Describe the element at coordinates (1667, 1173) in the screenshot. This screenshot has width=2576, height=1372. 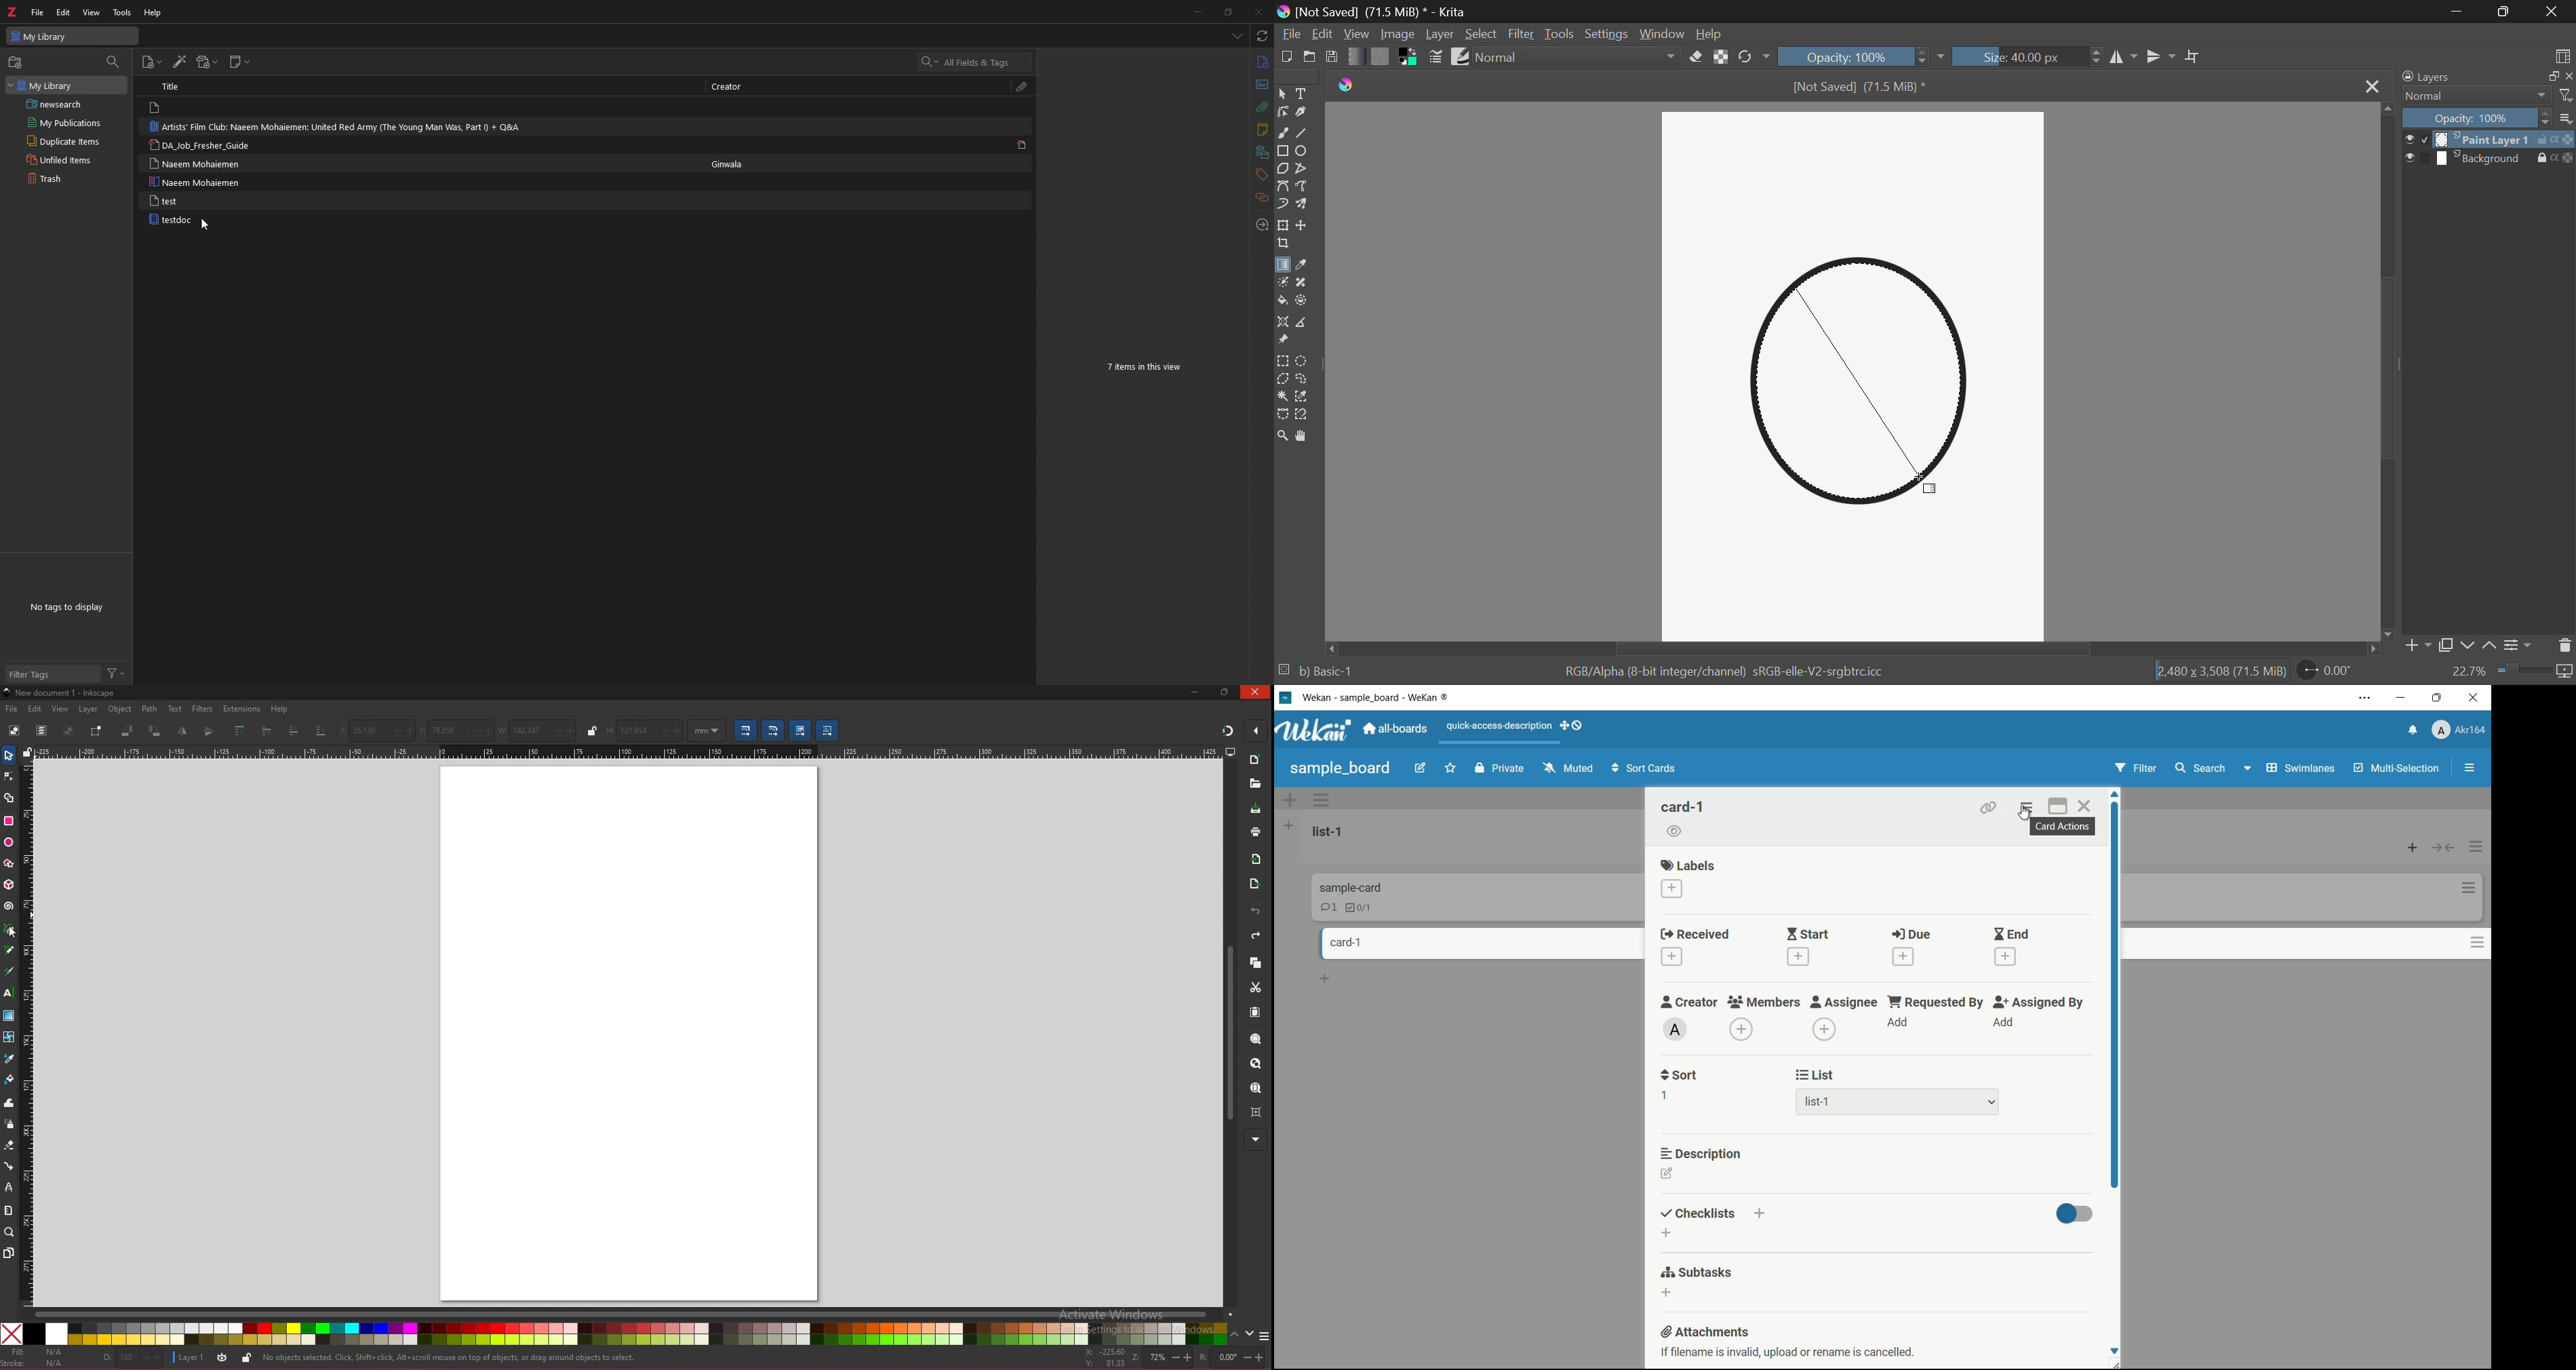
I see `edit description` at that location.